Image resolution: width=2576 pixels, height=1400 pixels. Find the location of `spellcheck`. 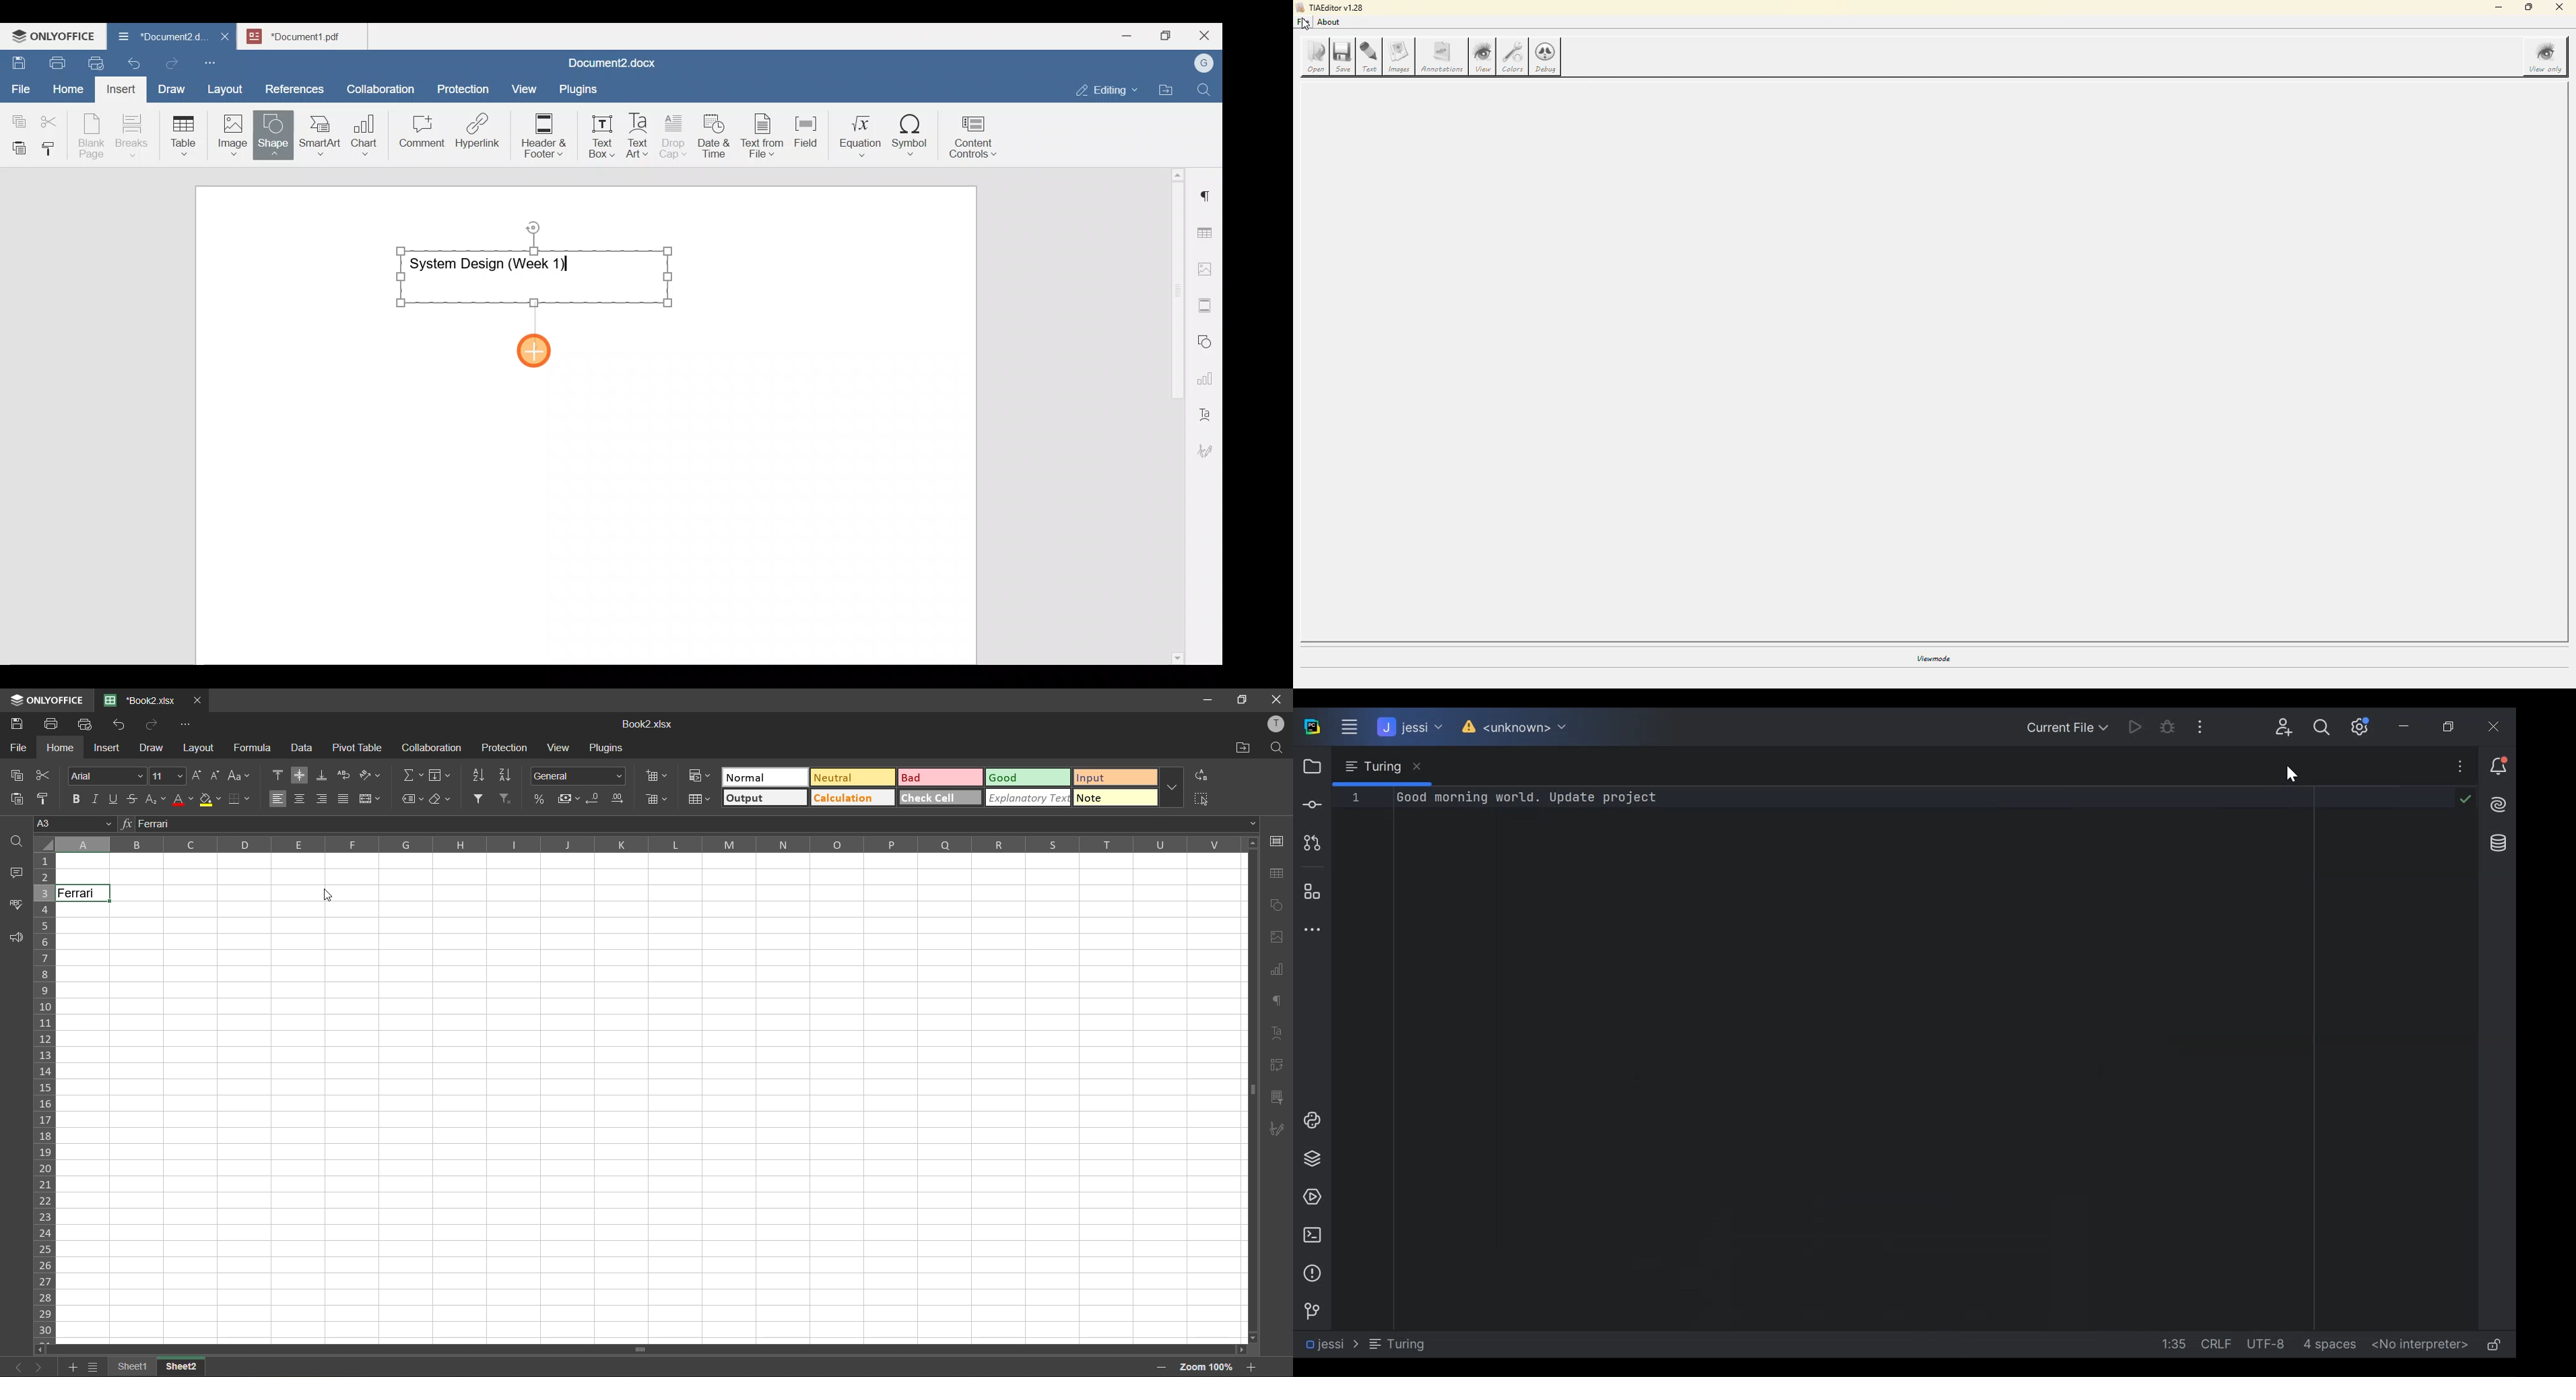

spellcheck is located at coordinates (16, 905).